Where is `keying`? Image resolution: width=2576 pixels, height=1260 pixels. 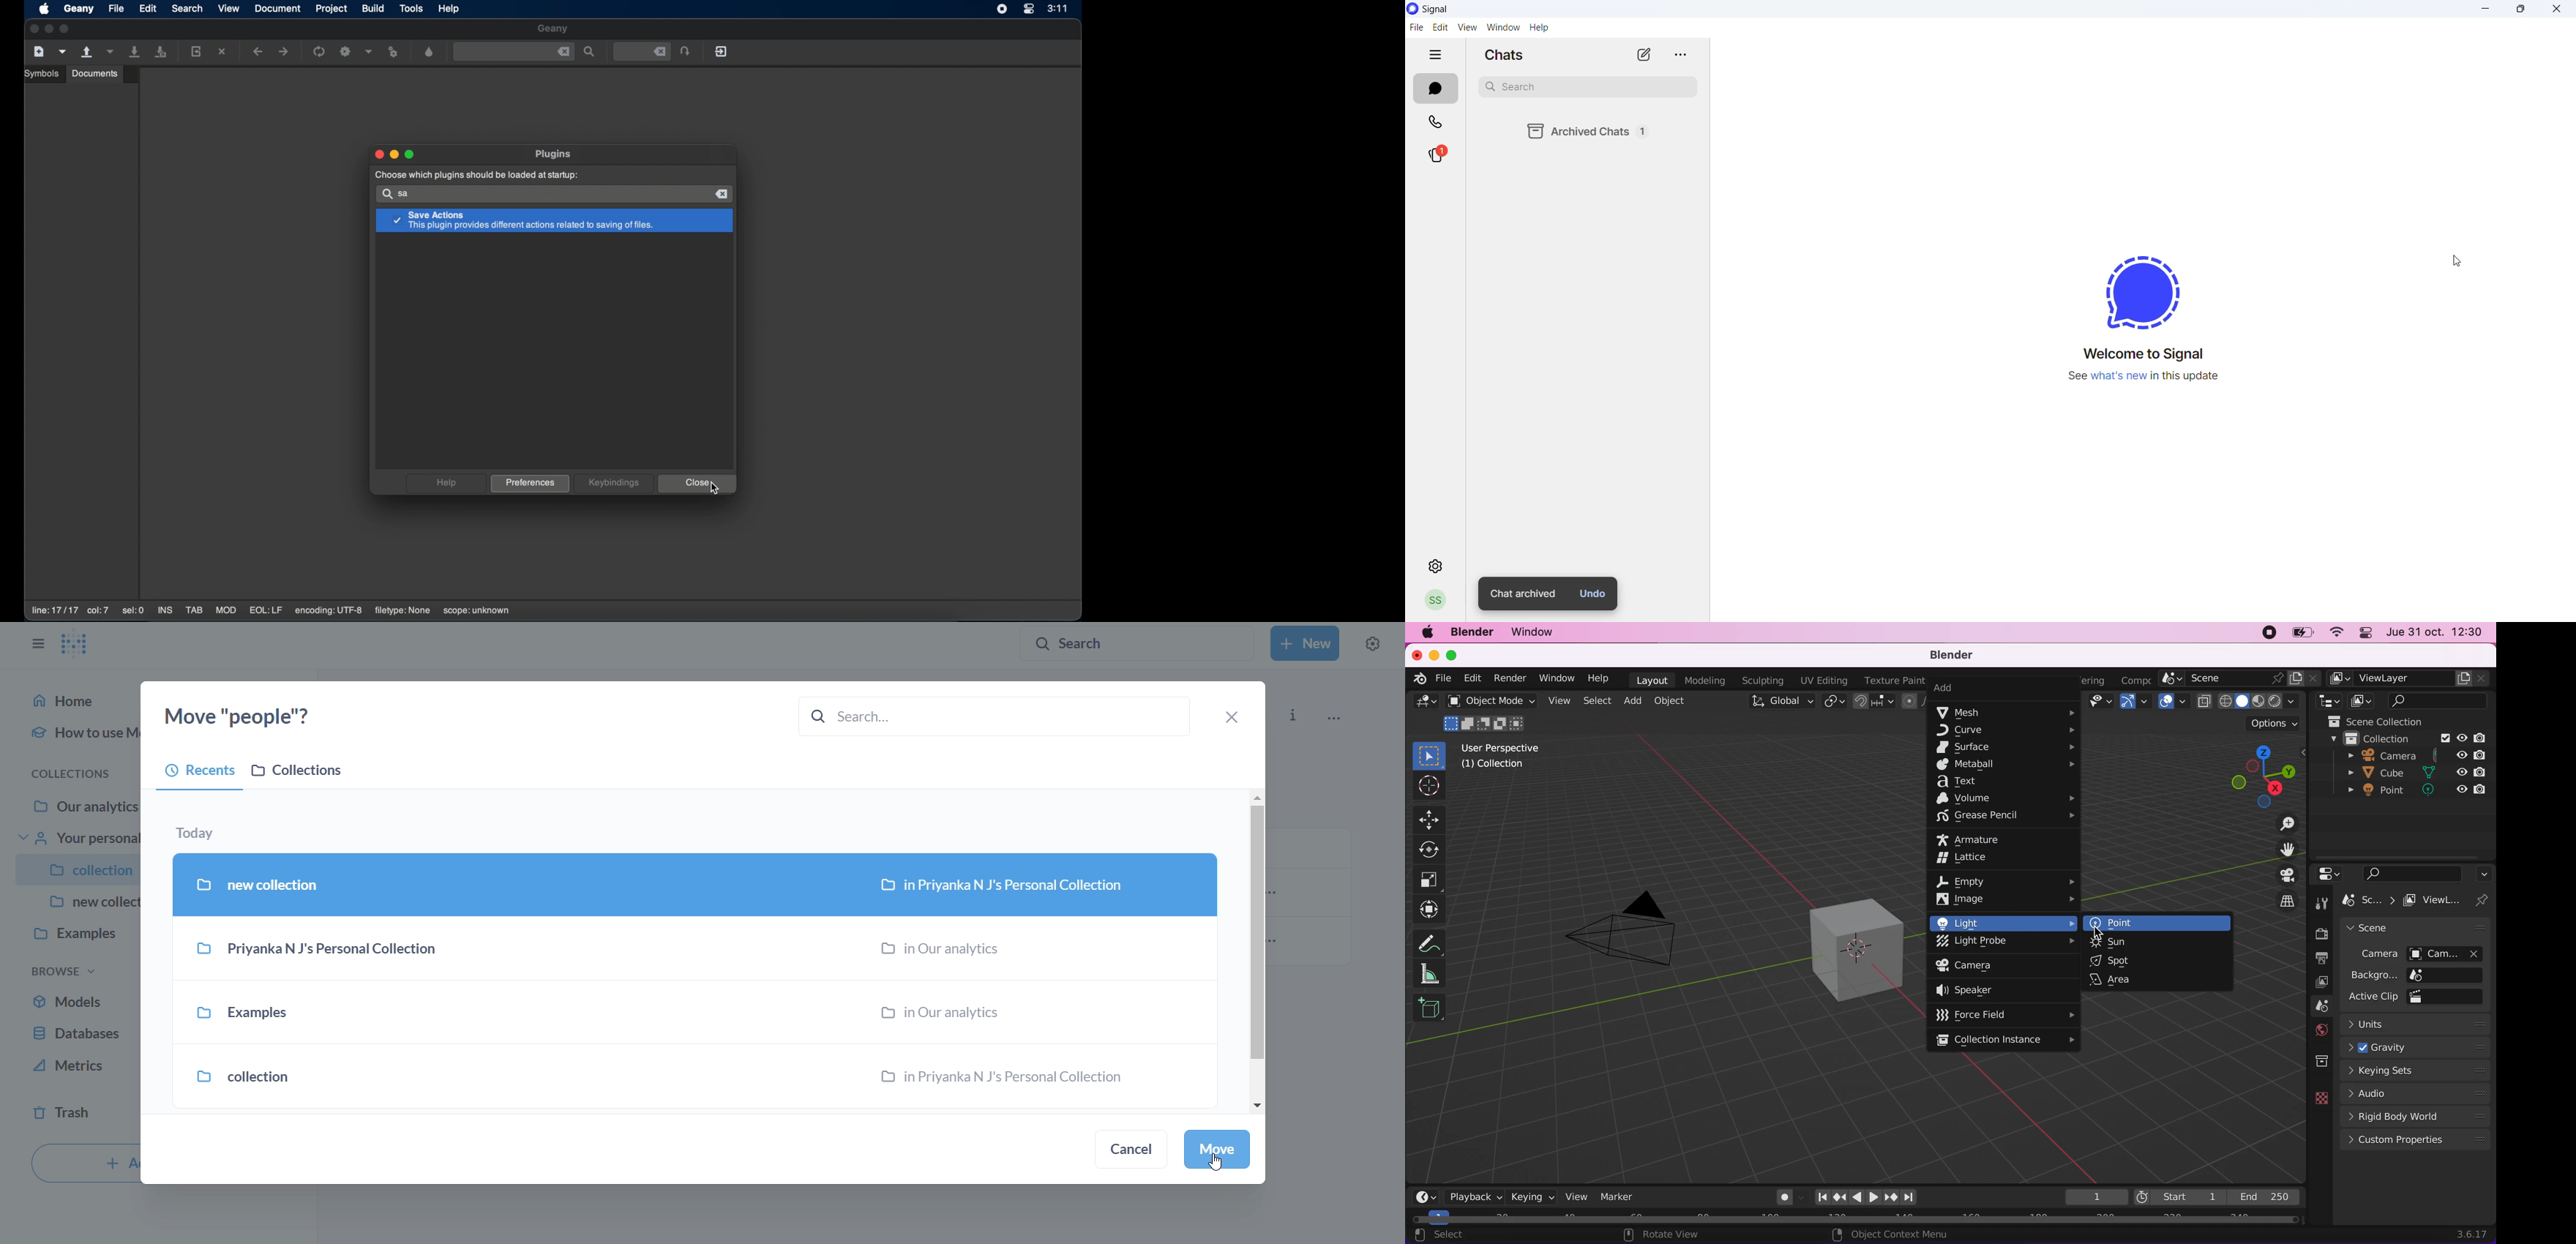
keying is located at coordinates (1533, 1196).